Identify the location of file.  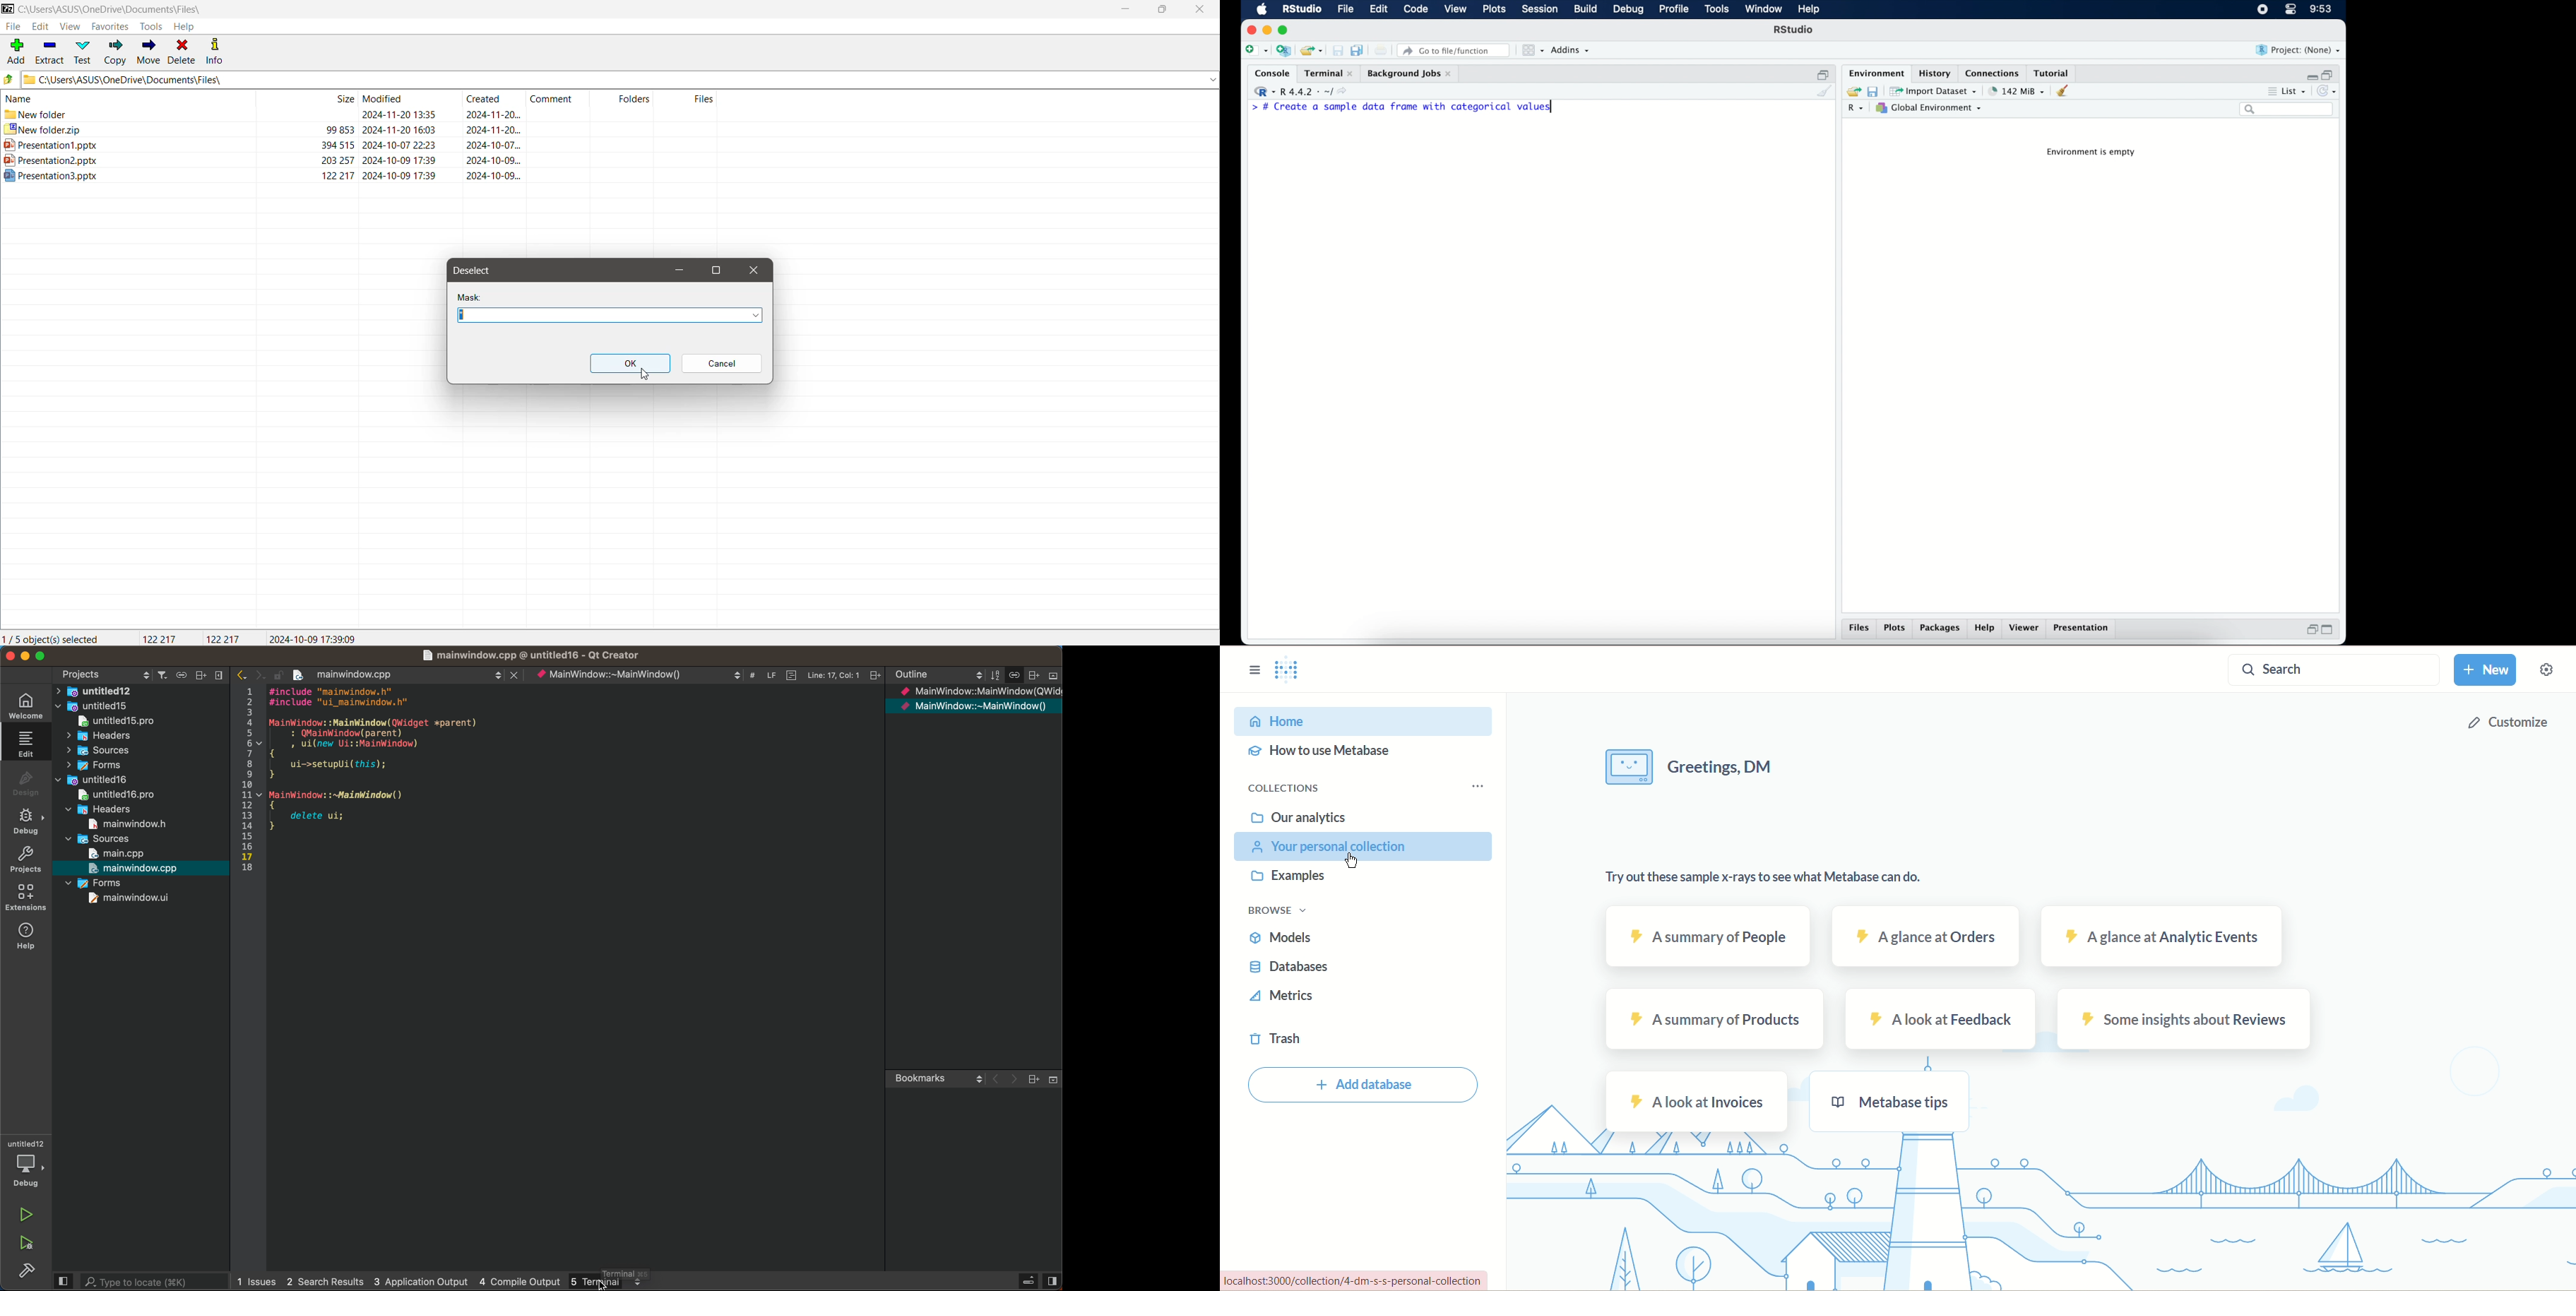
(138, 898).